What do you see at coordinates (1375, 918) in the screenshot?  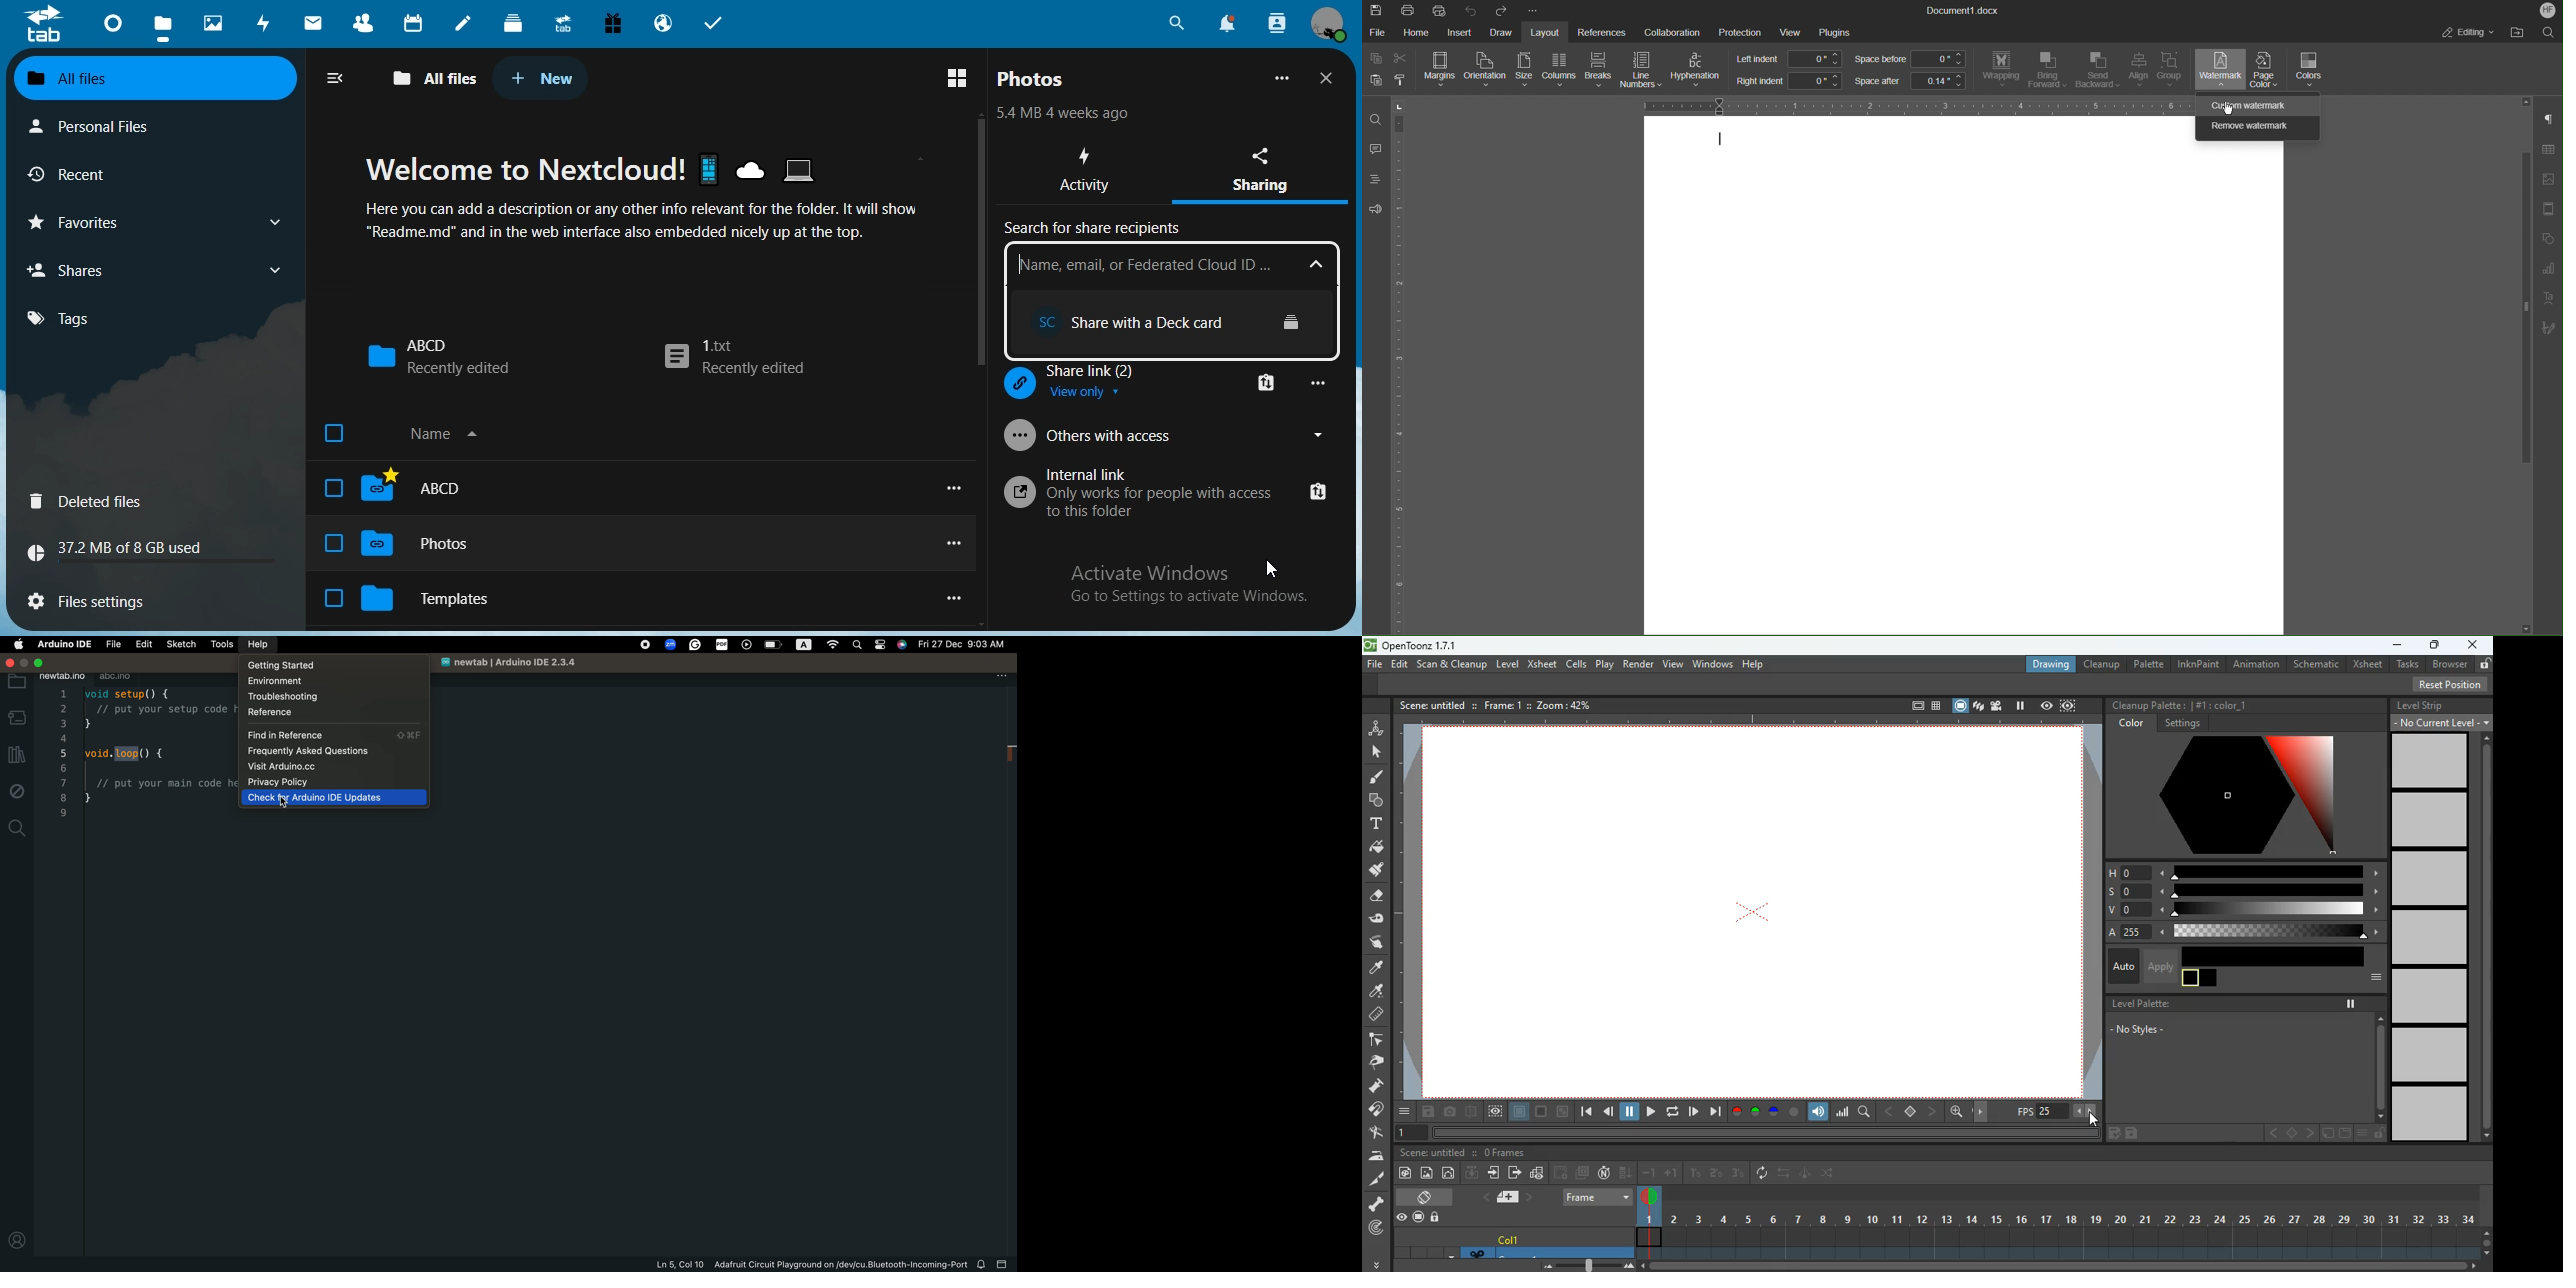 I see `tape` at bounding box center [1375, 918].